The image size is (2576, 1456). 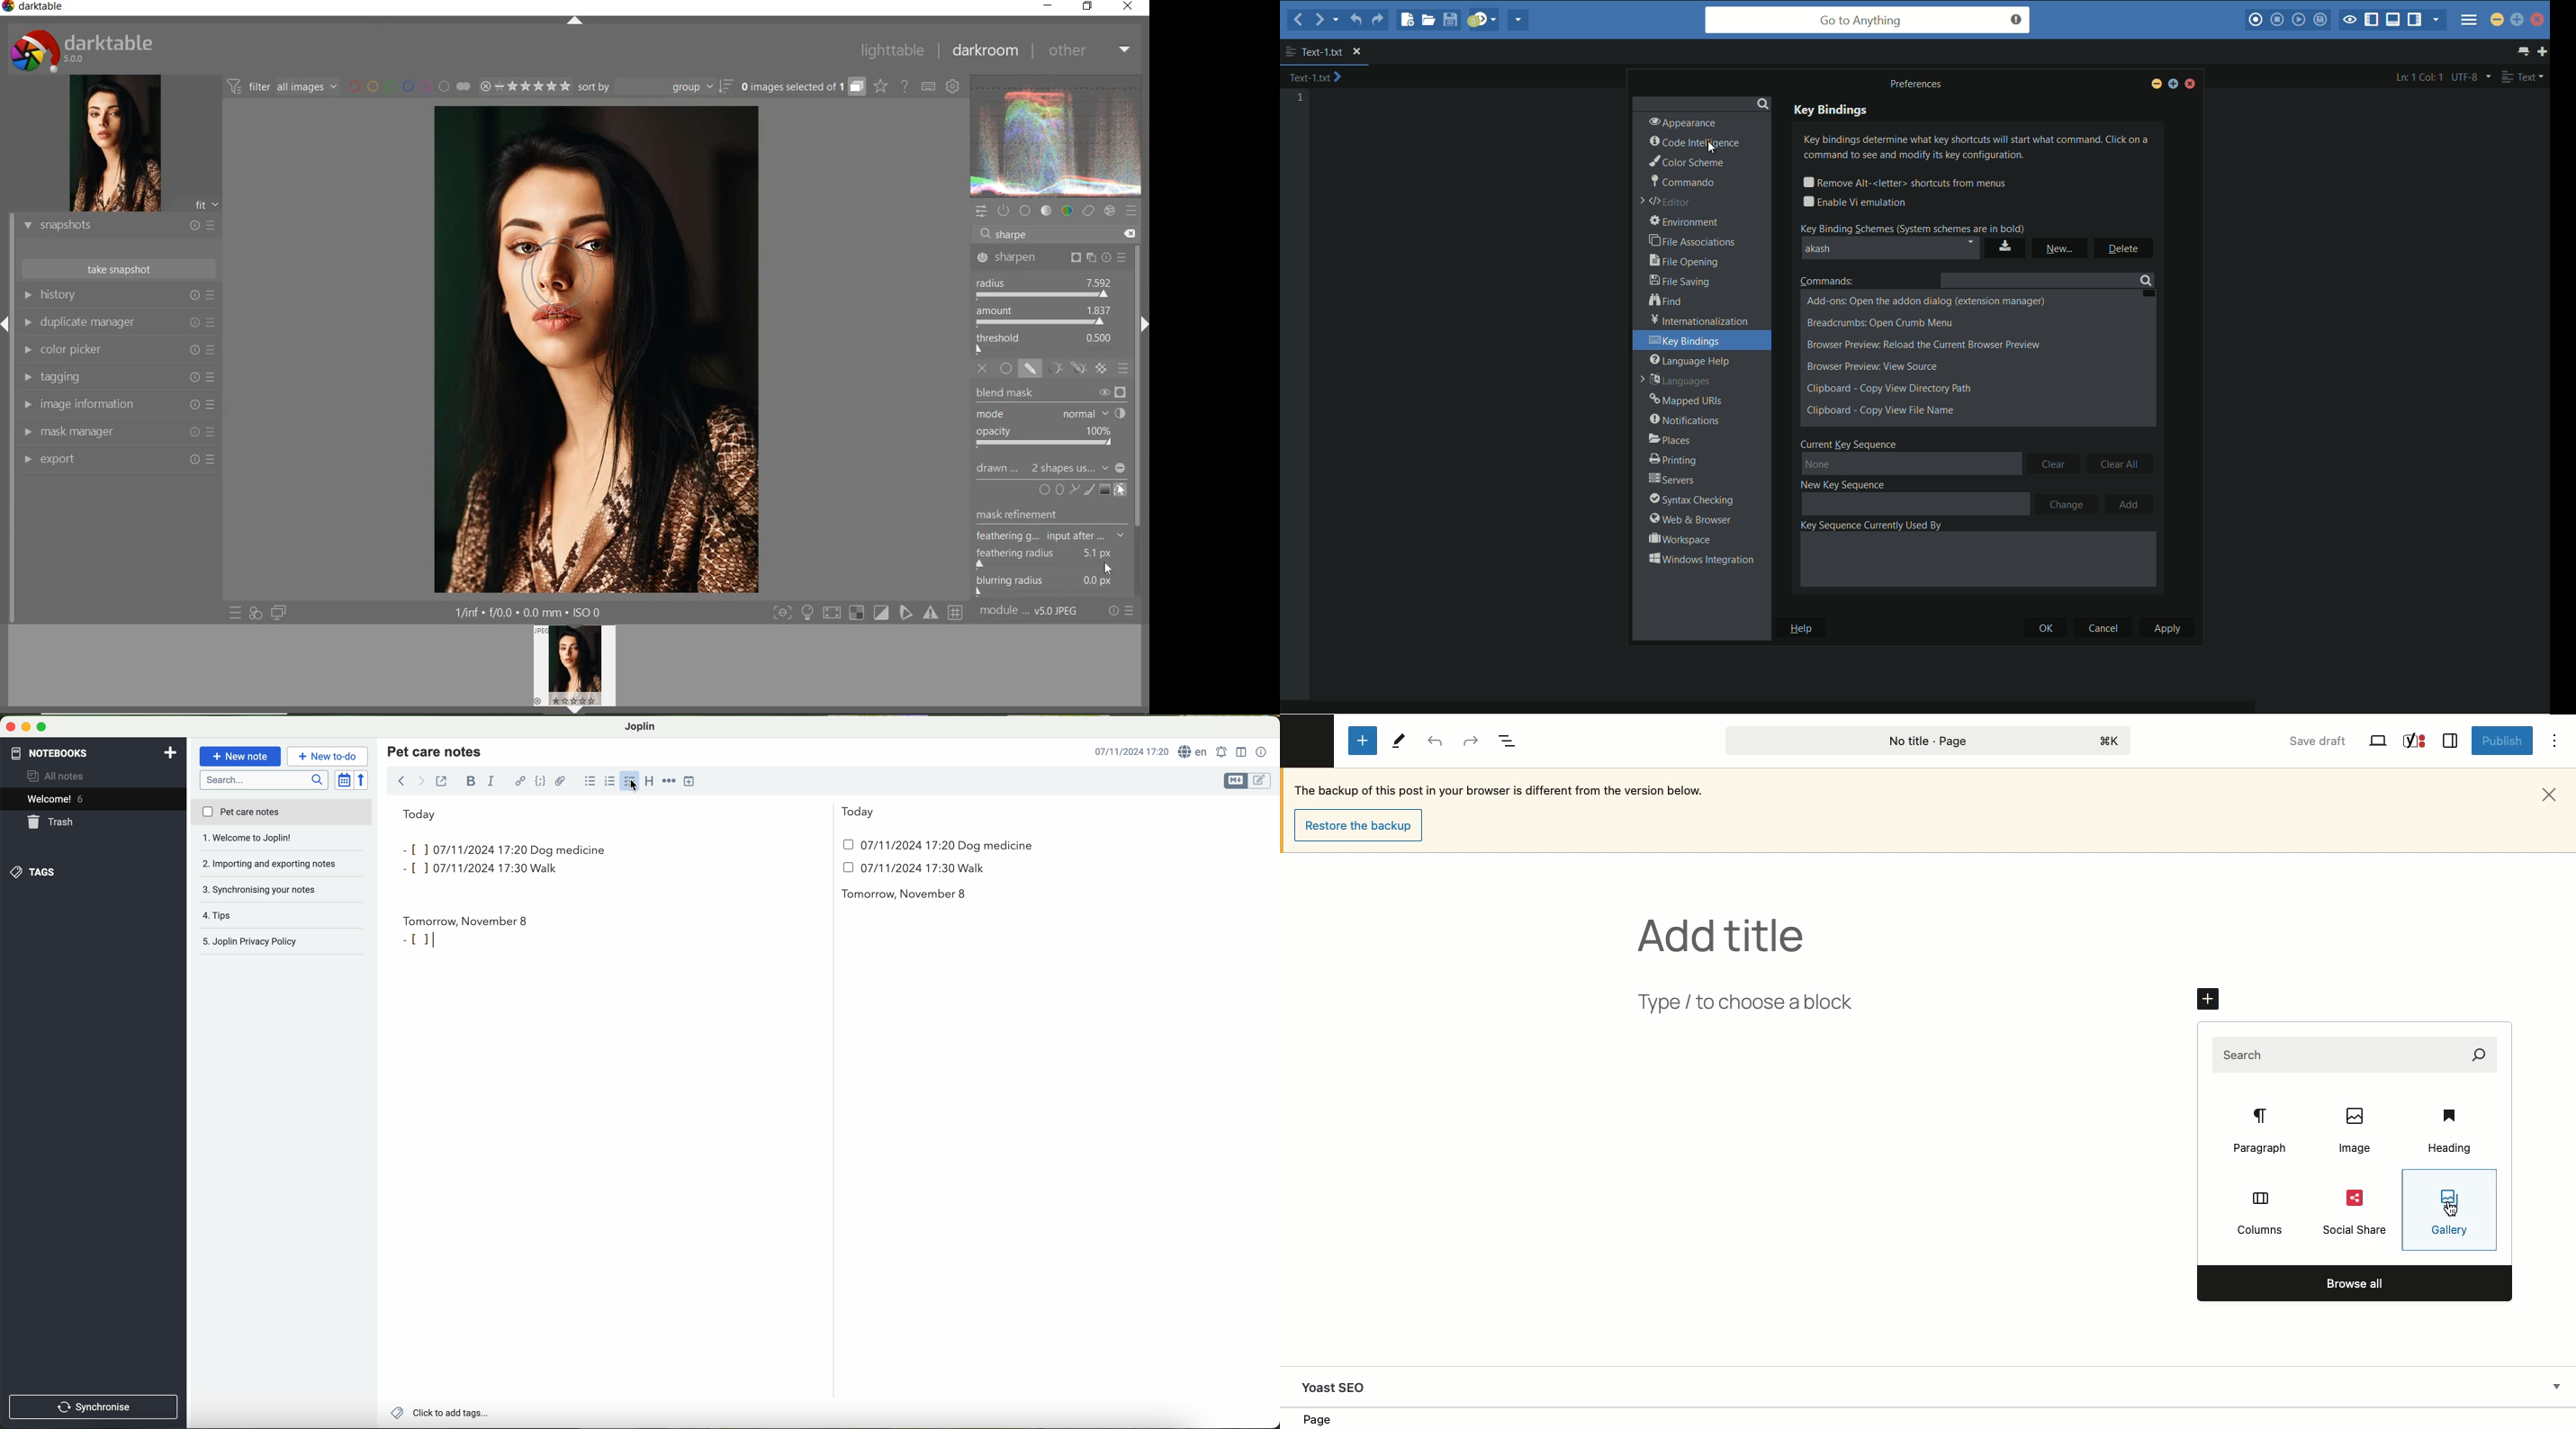 I want to click on note properties, so click(x=1261, y=752).